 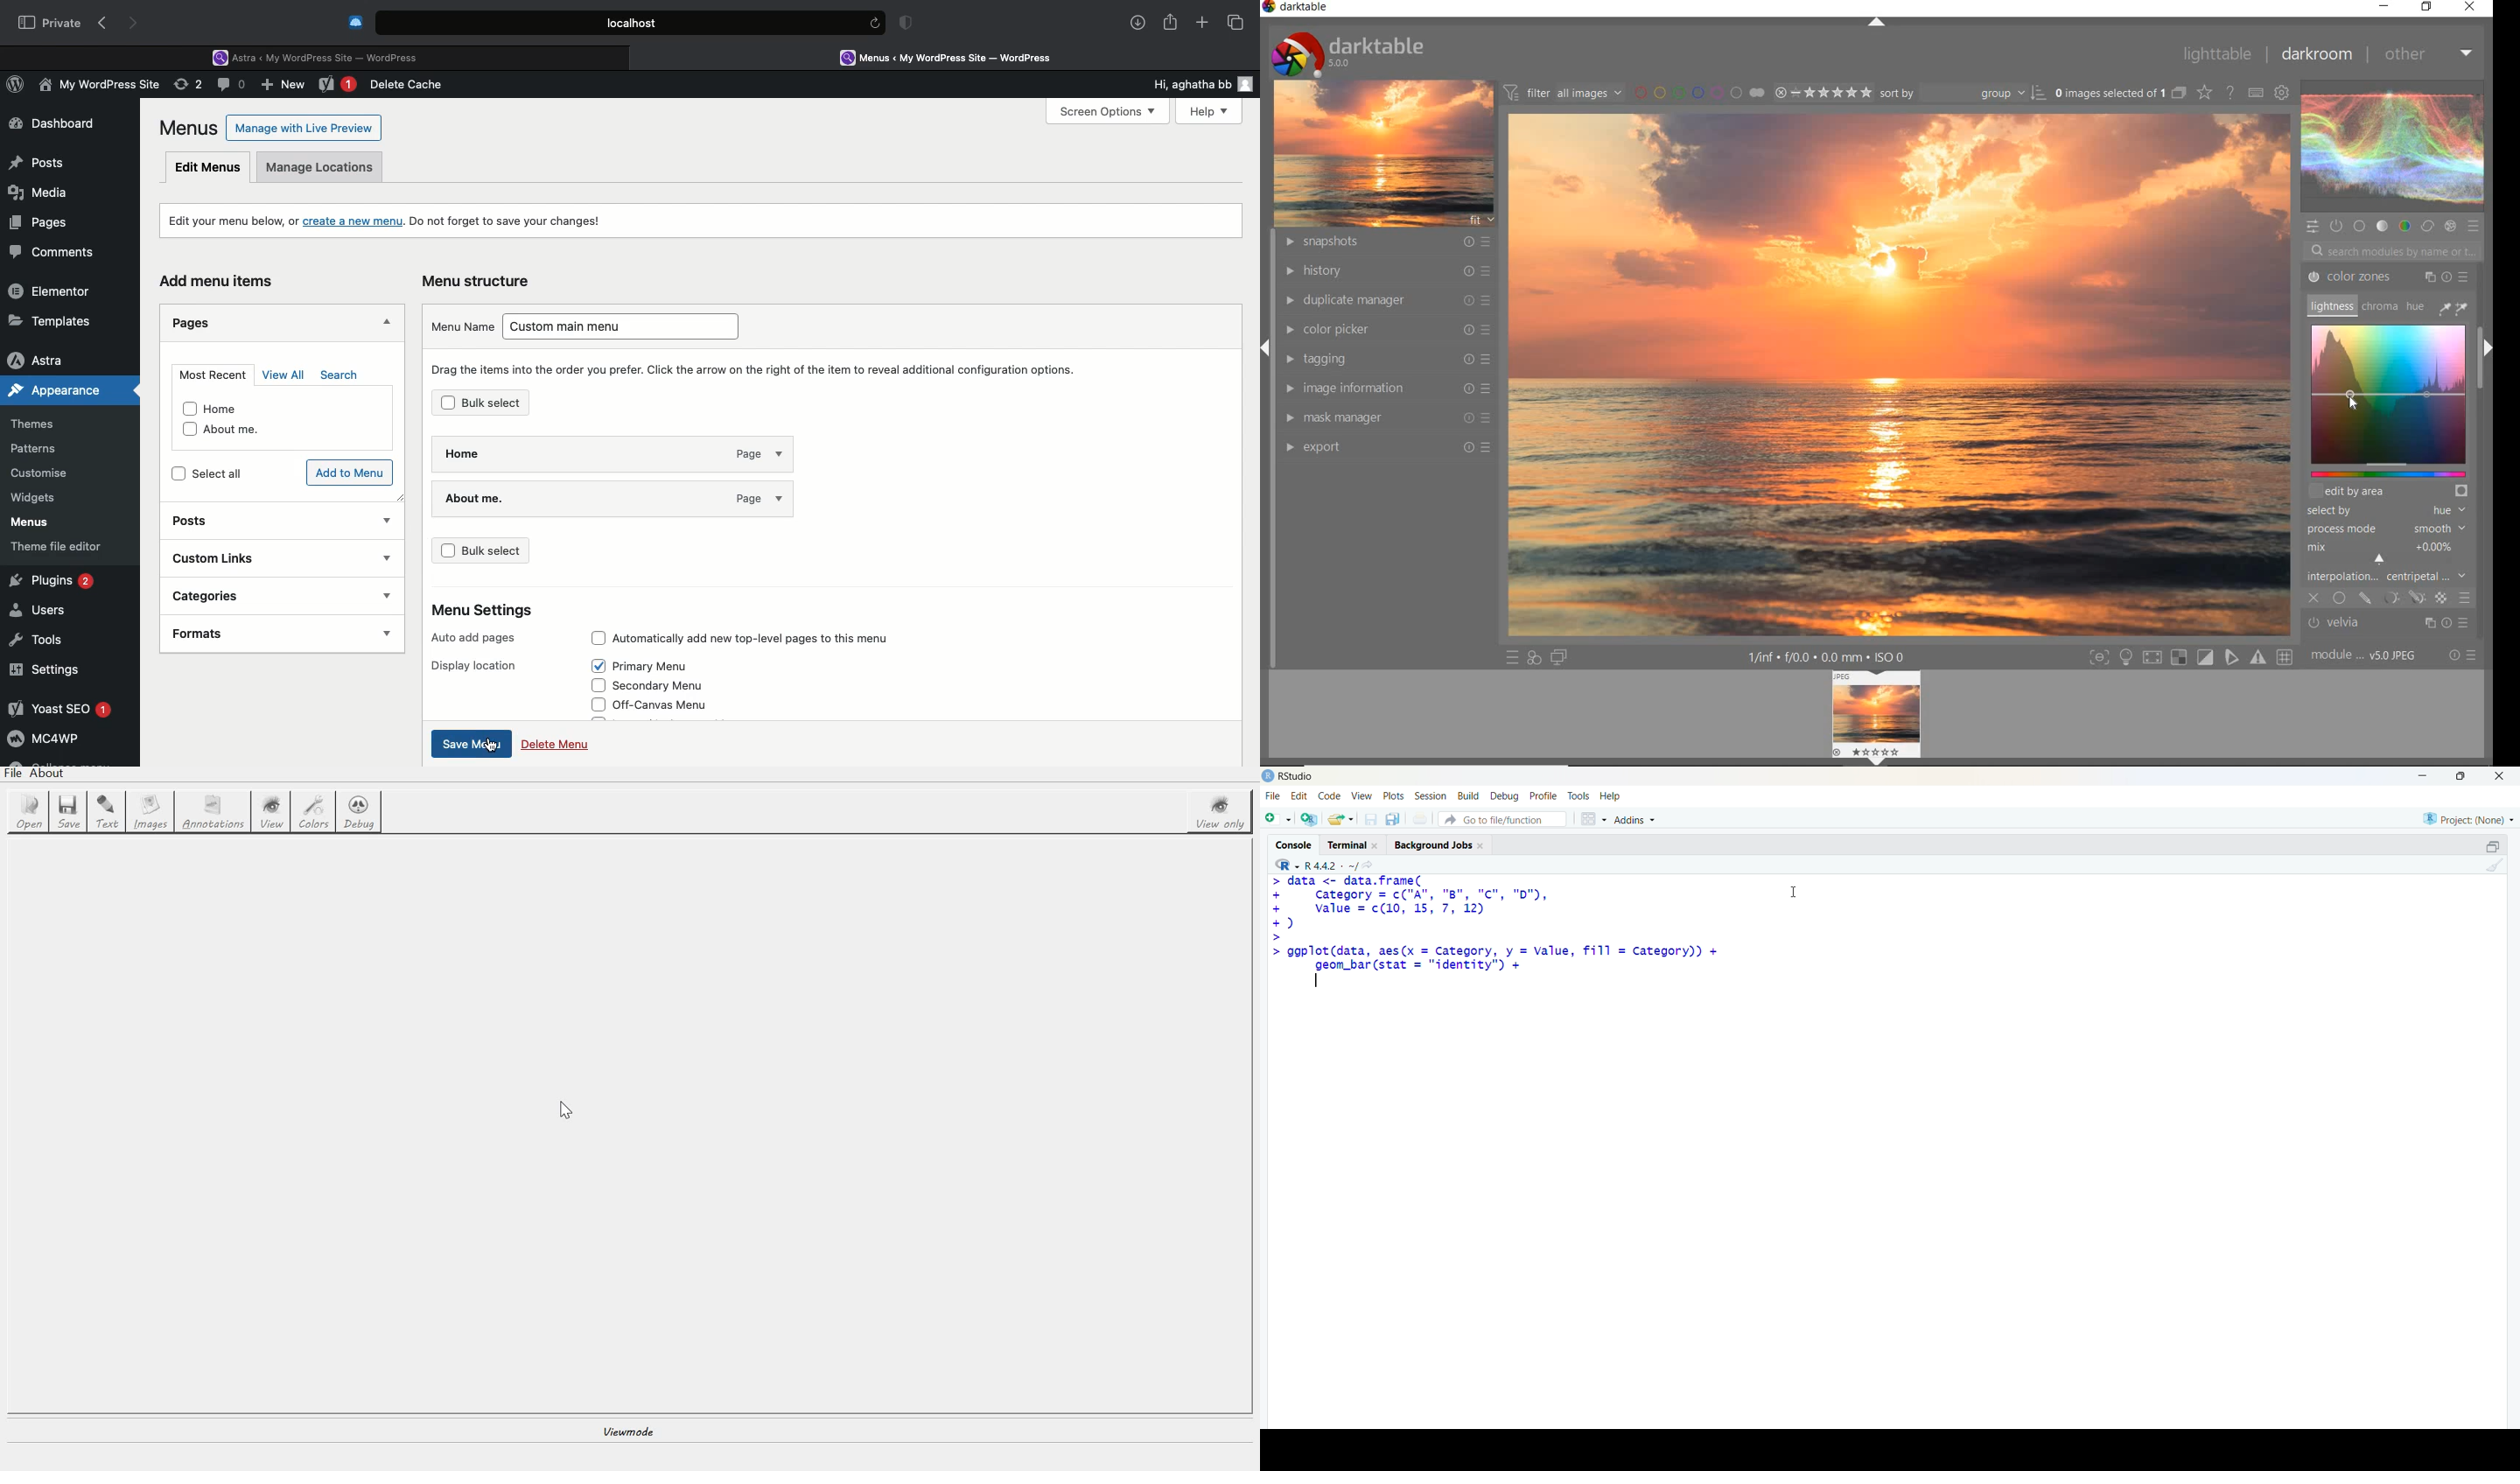 I want to click on Hide, so click(x=384, y=324).